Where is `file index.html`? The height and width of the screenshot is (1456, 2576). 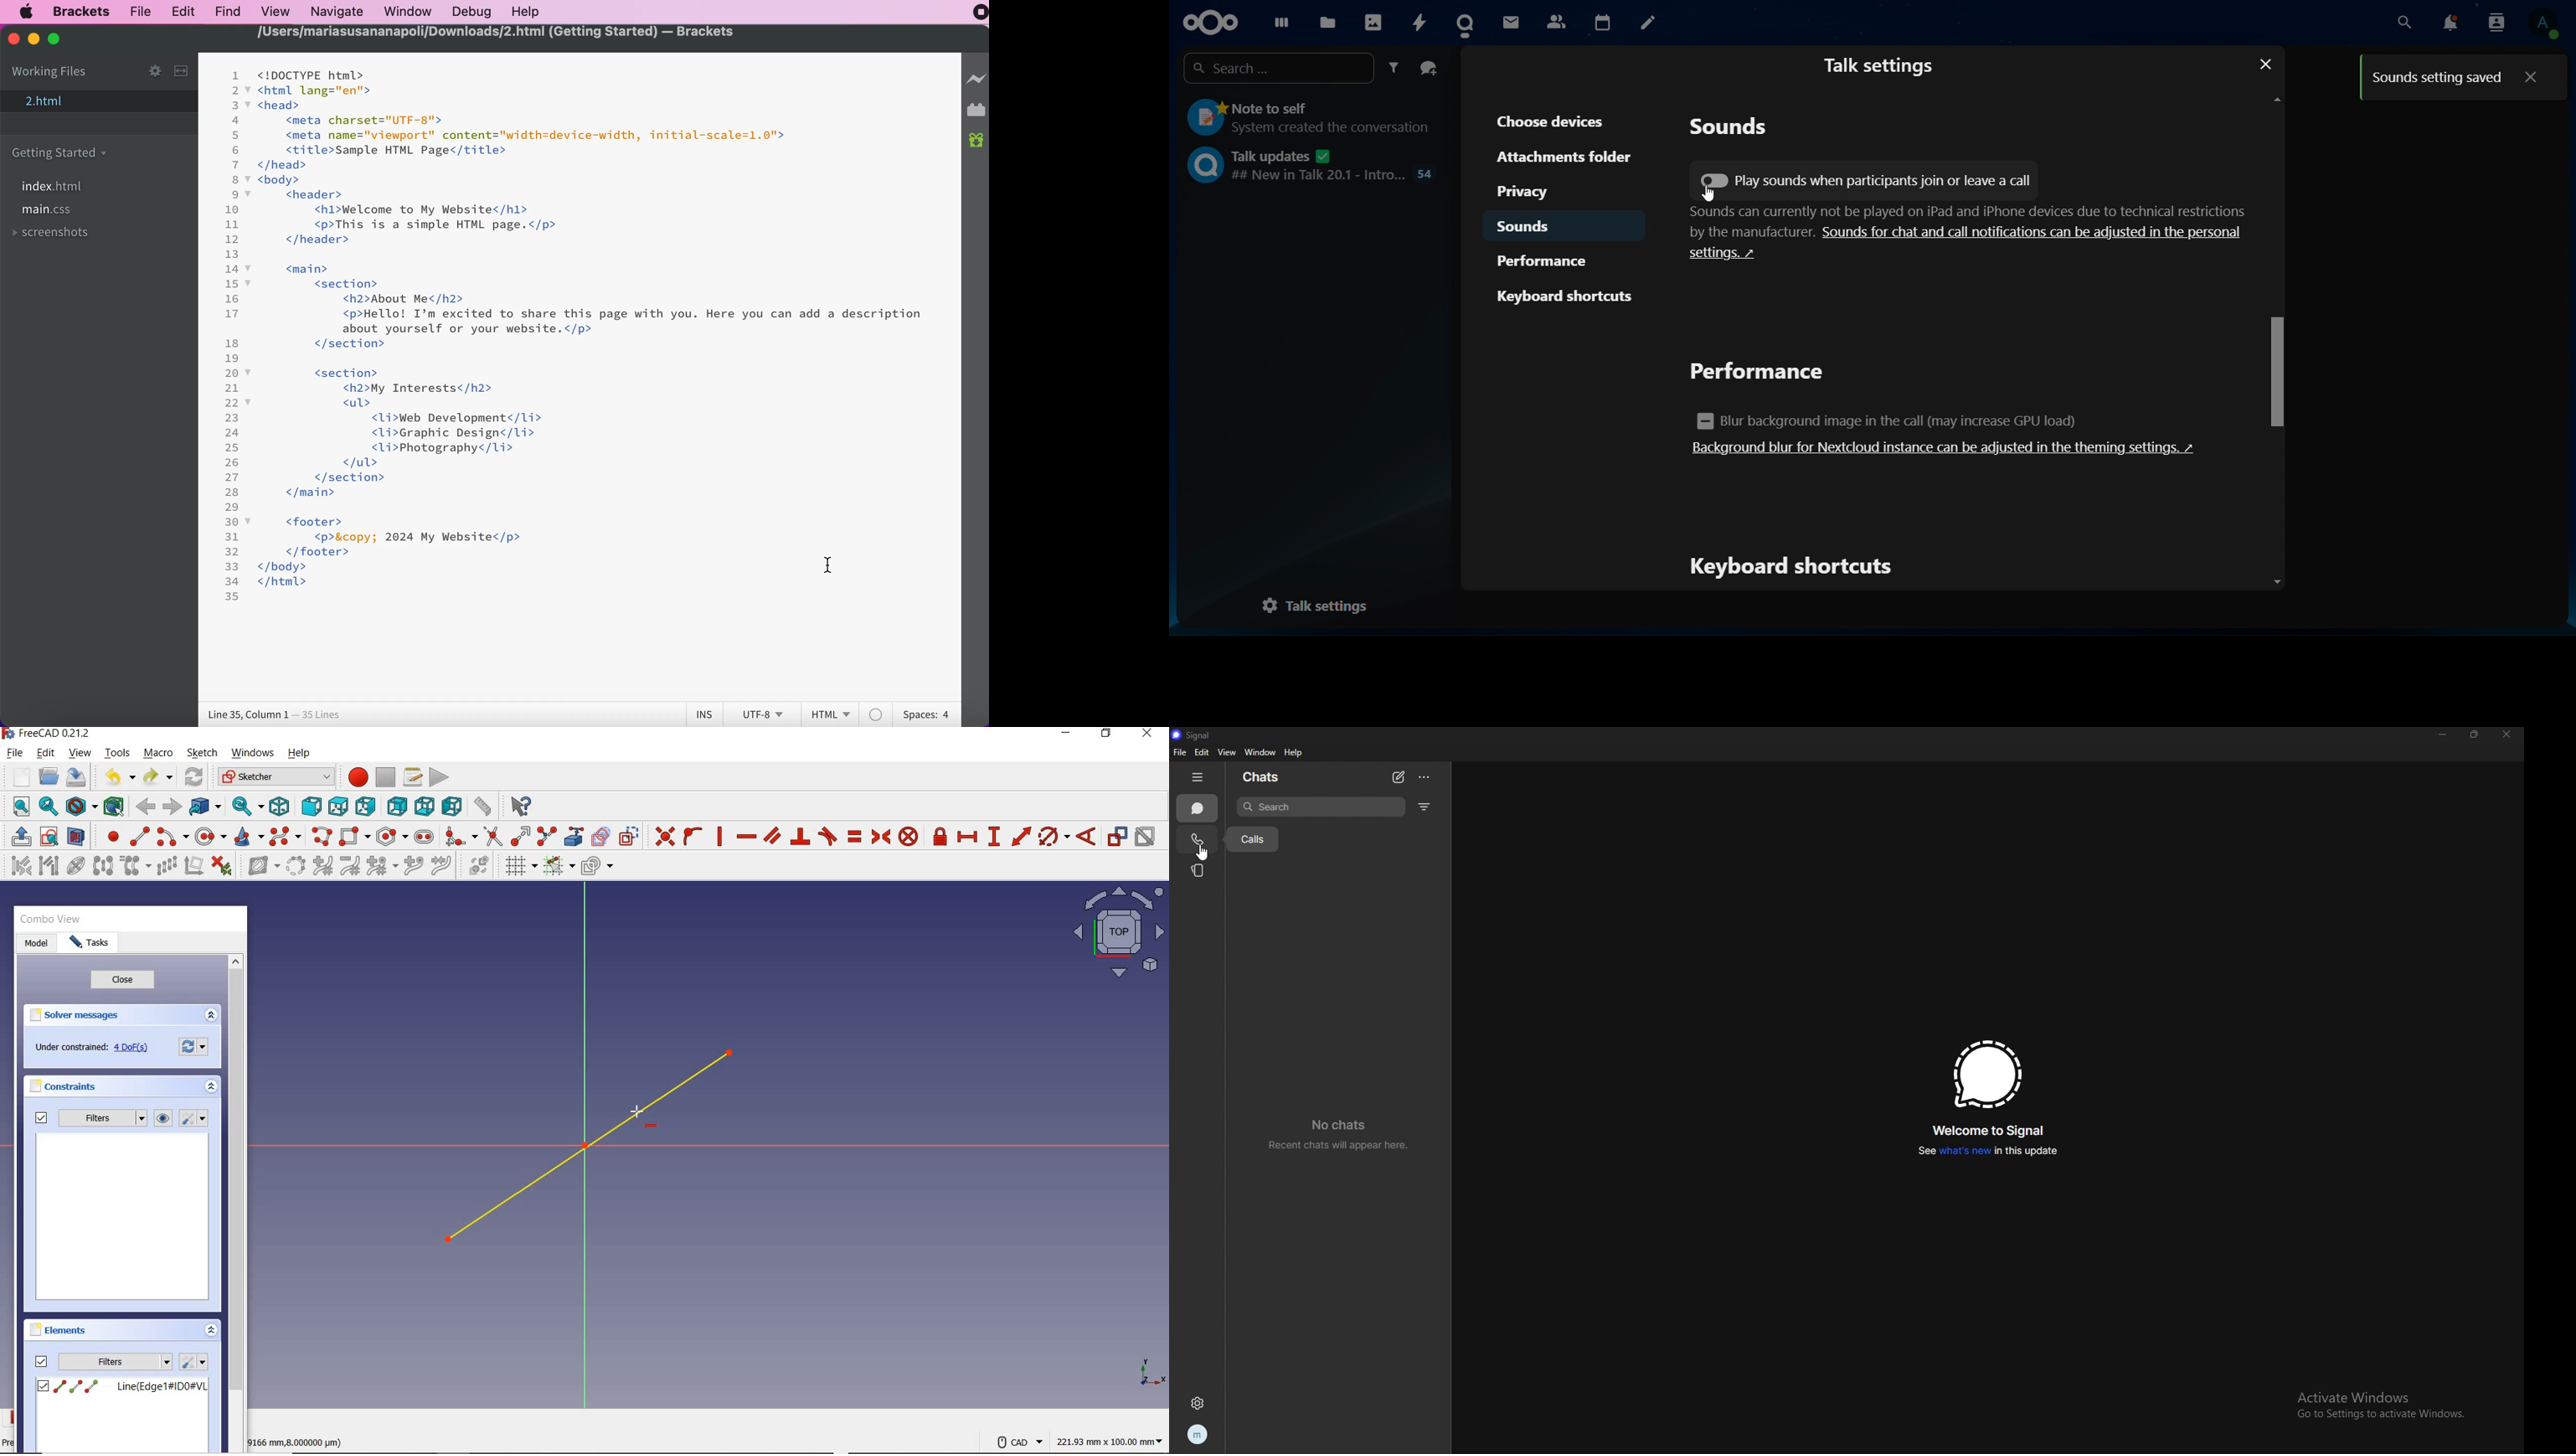
file index.html is located at coordinates (58, 186).